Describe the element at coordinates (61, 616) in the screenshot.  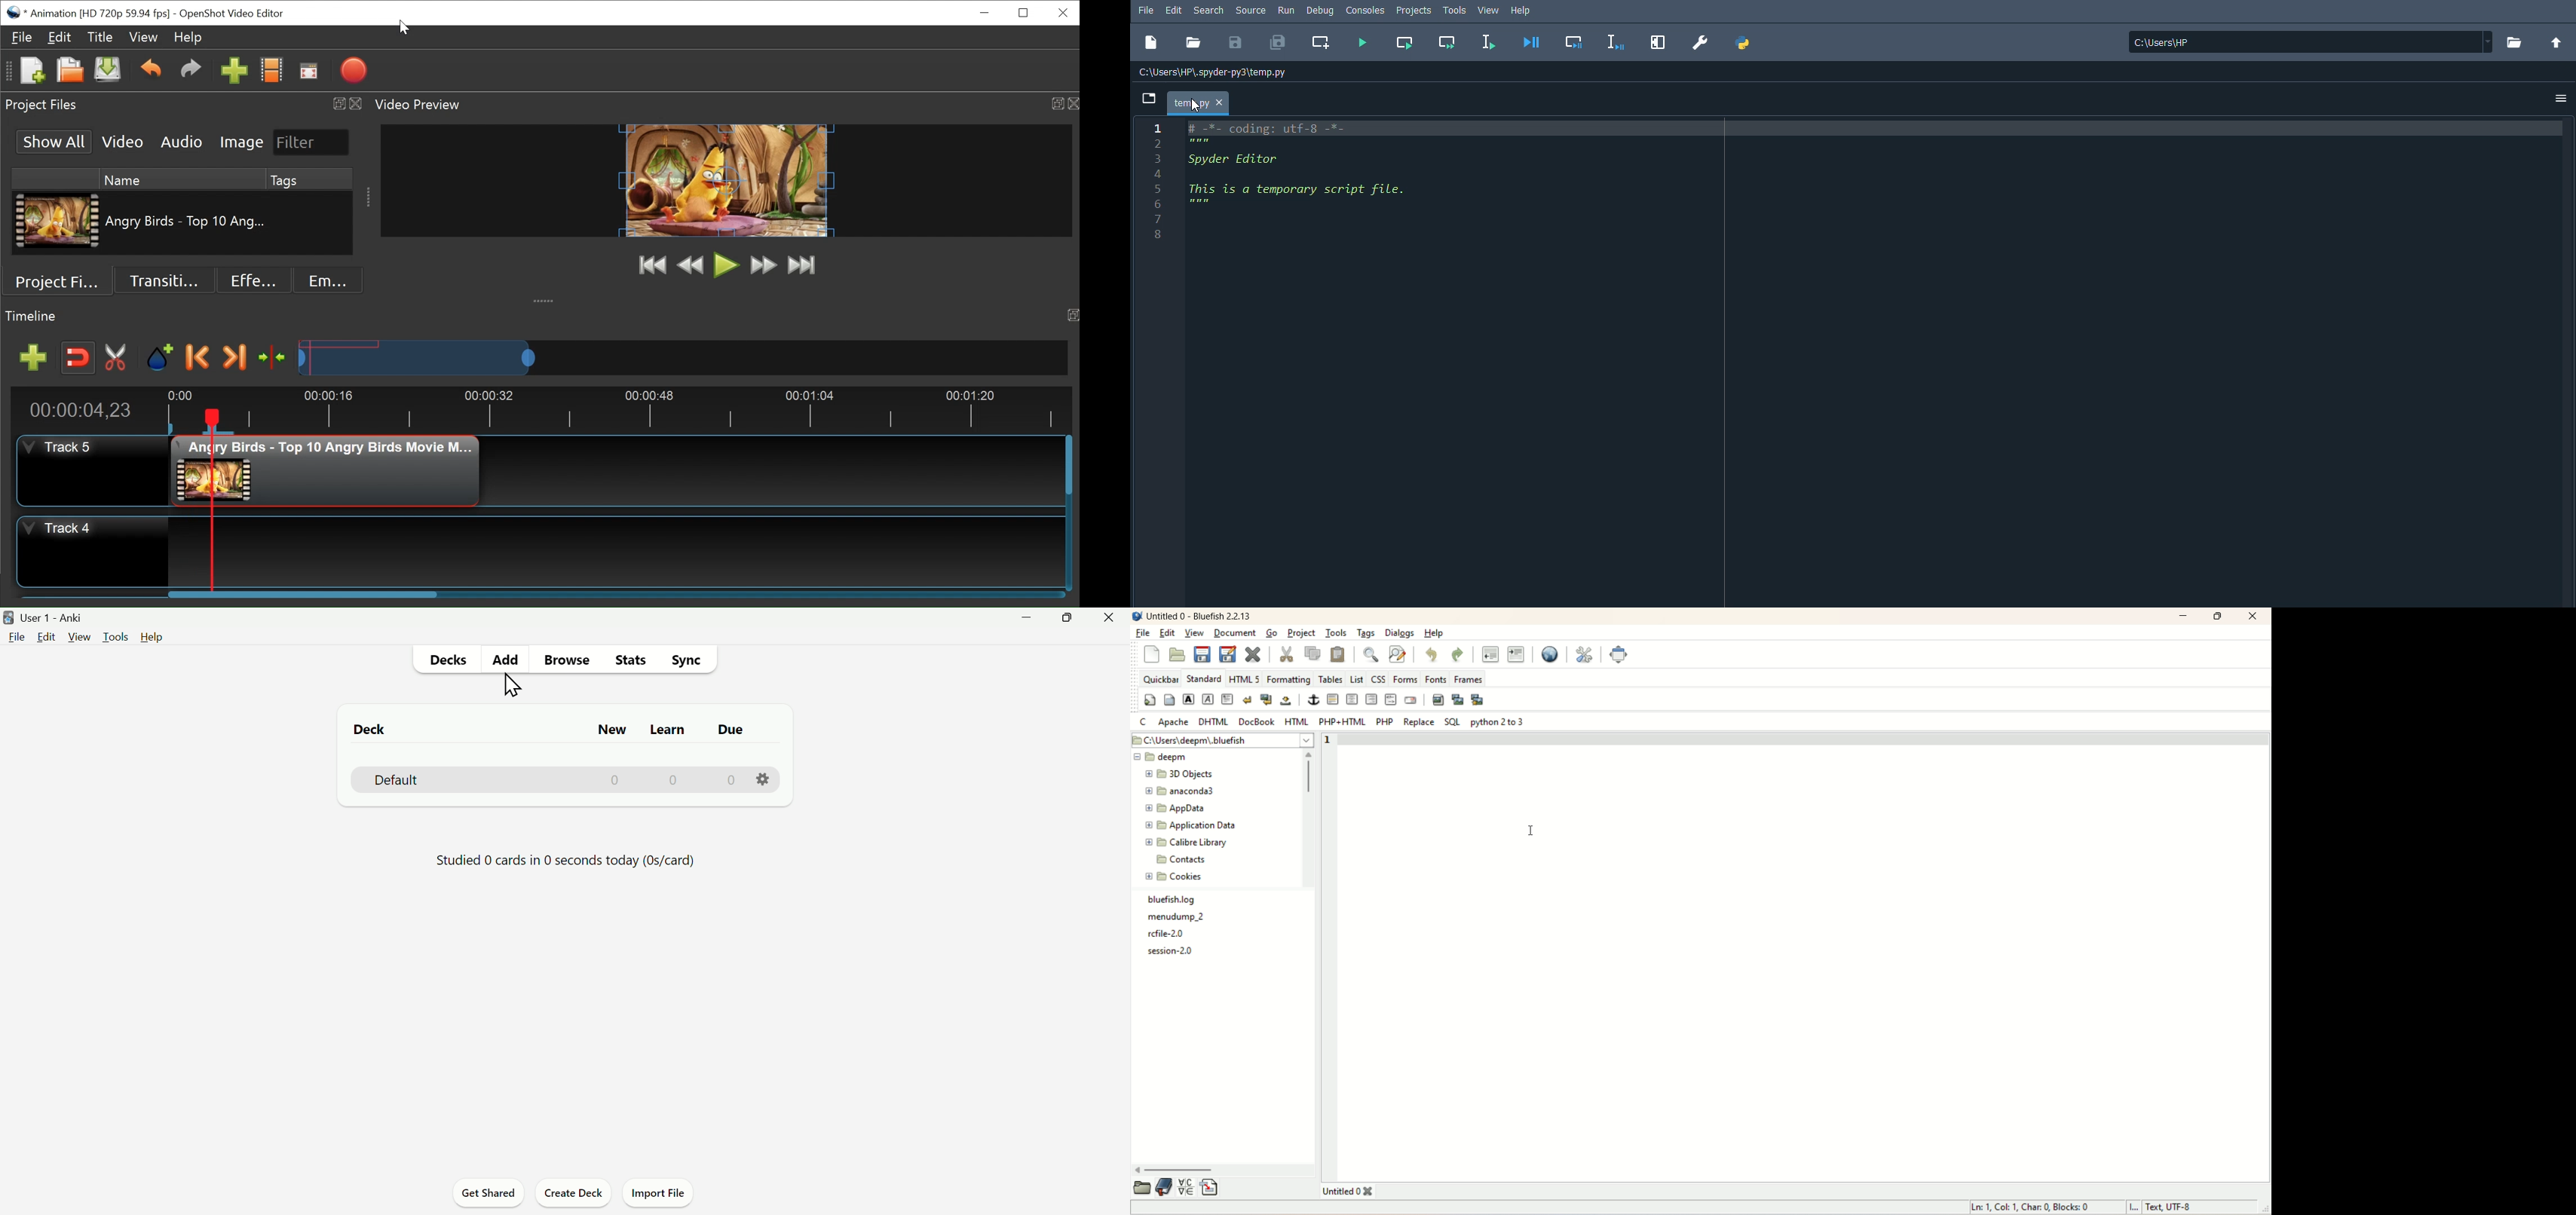
I see `User 1 - Anki` at that location.